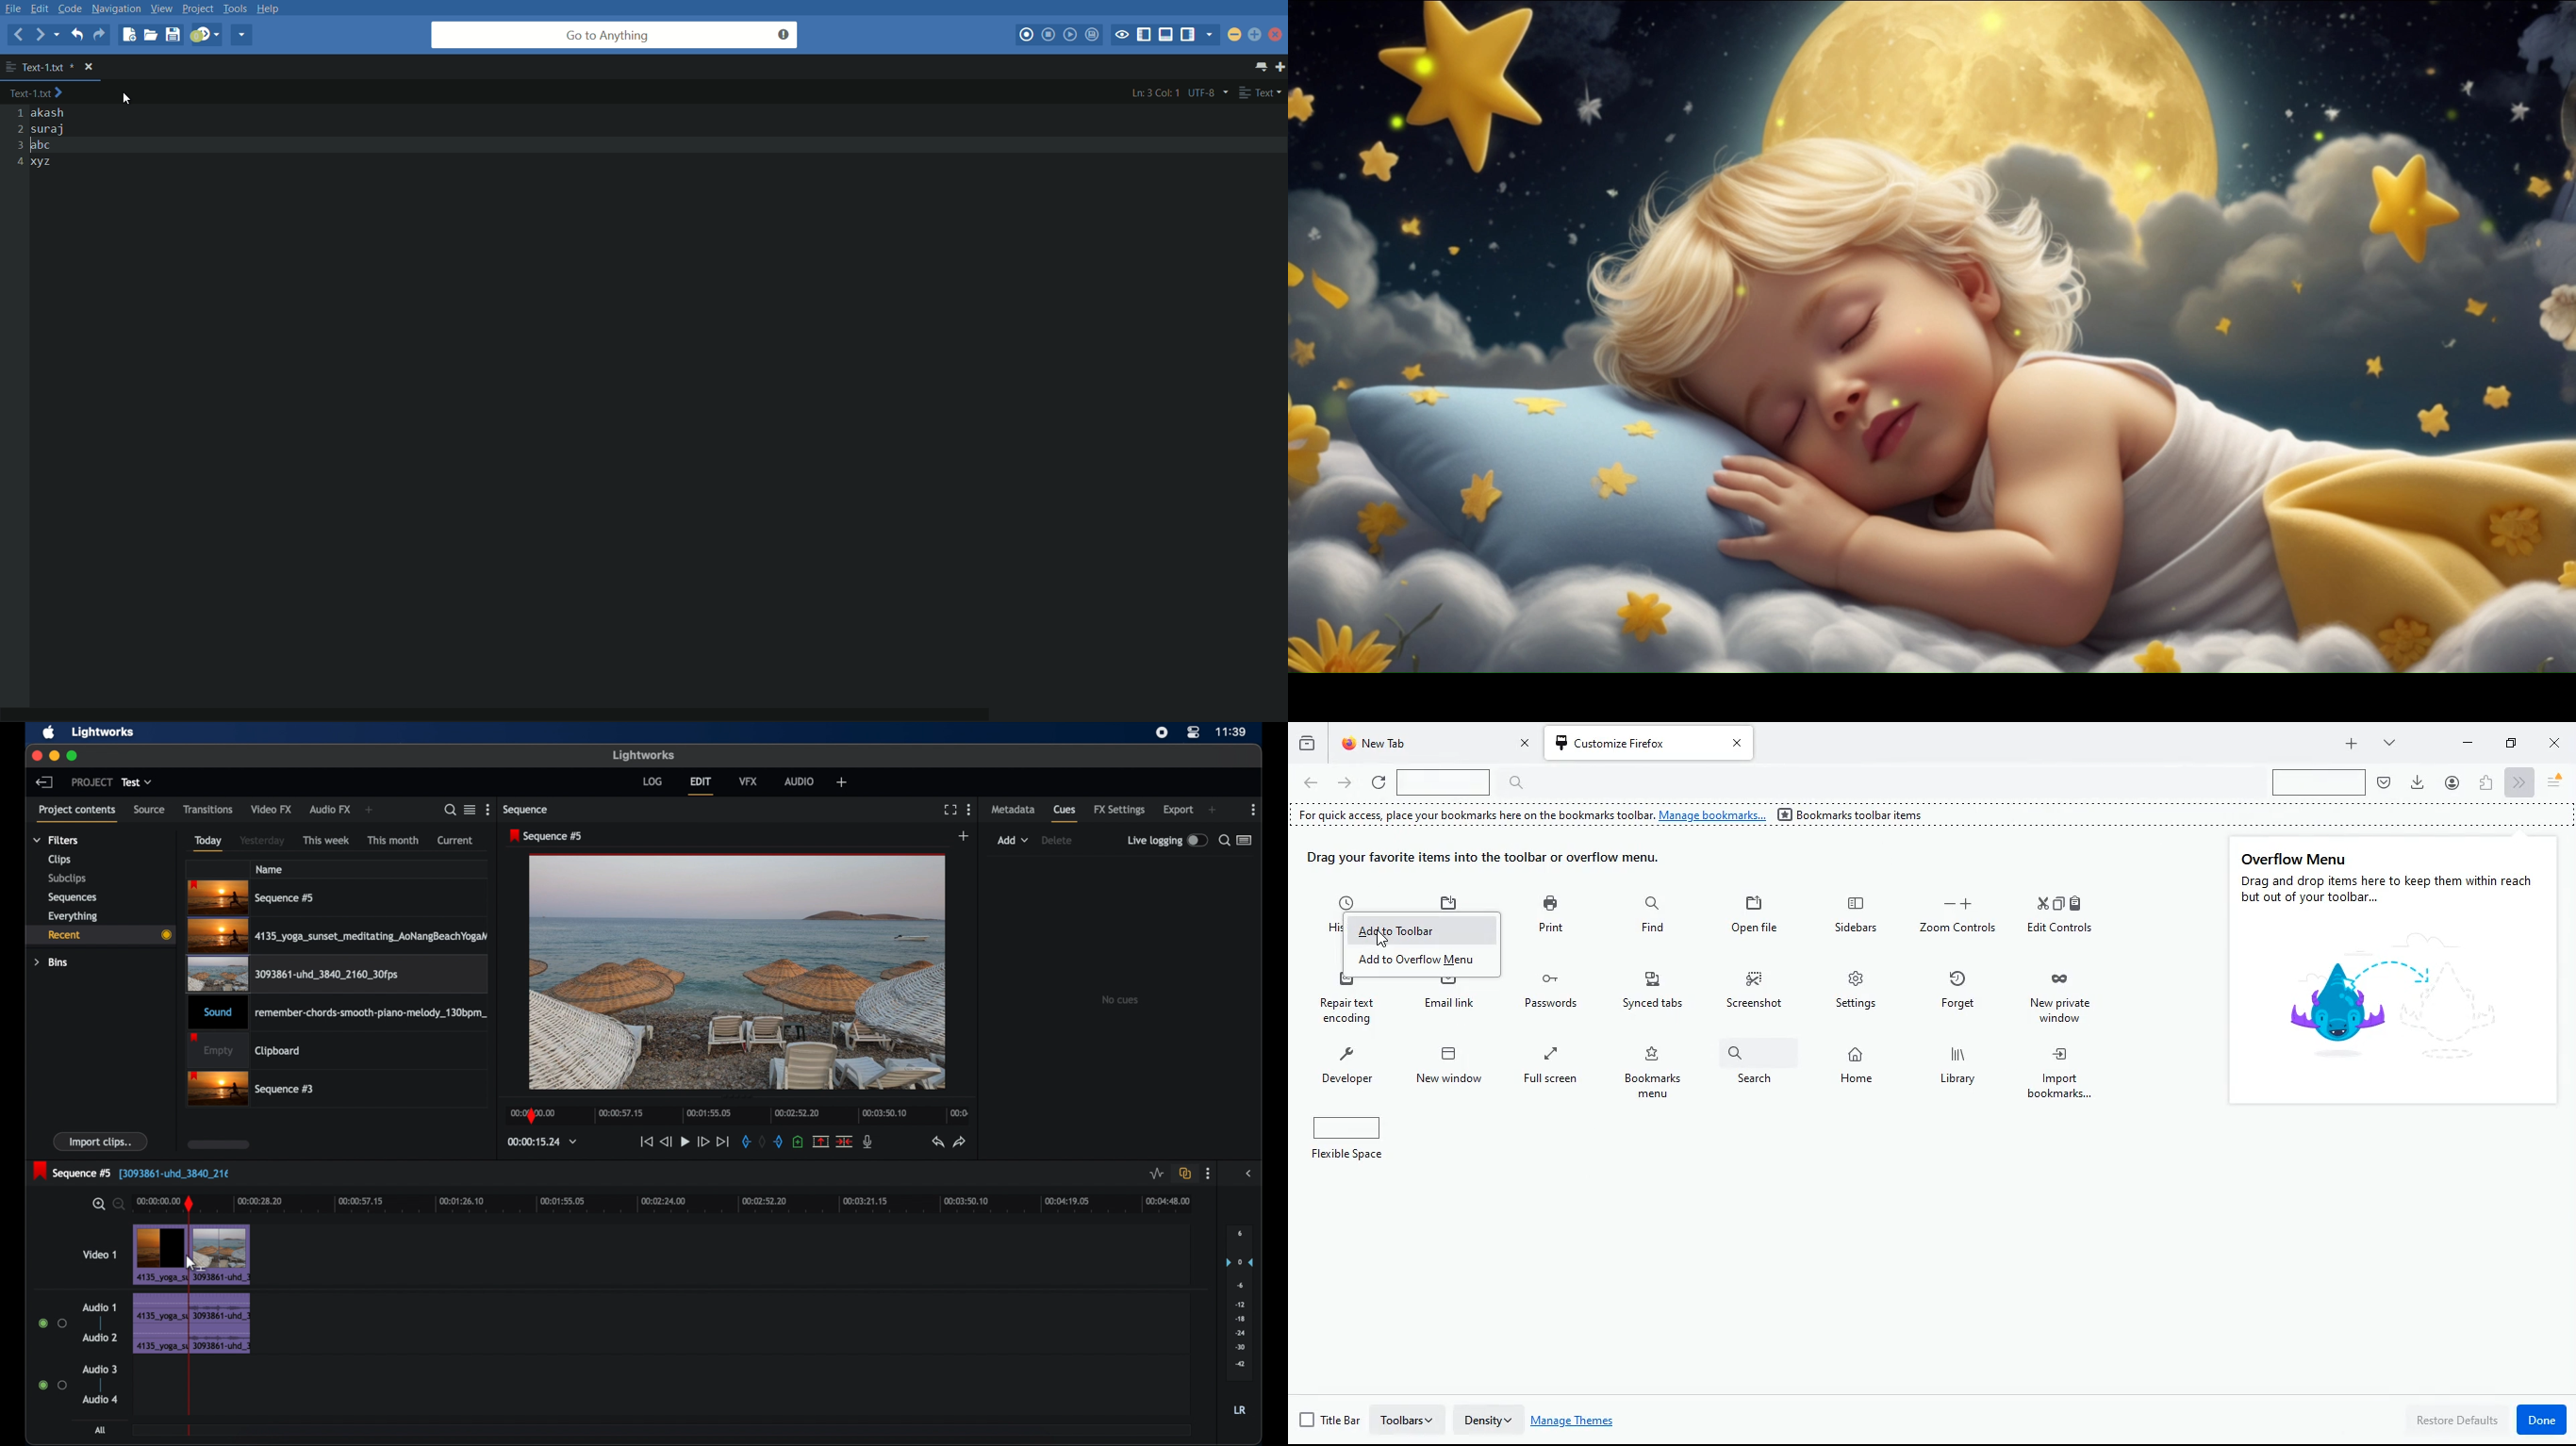  What do you see at coordinates (1231, 732) in the screenshot?
I see `time` at bounding box center [1231, 732].